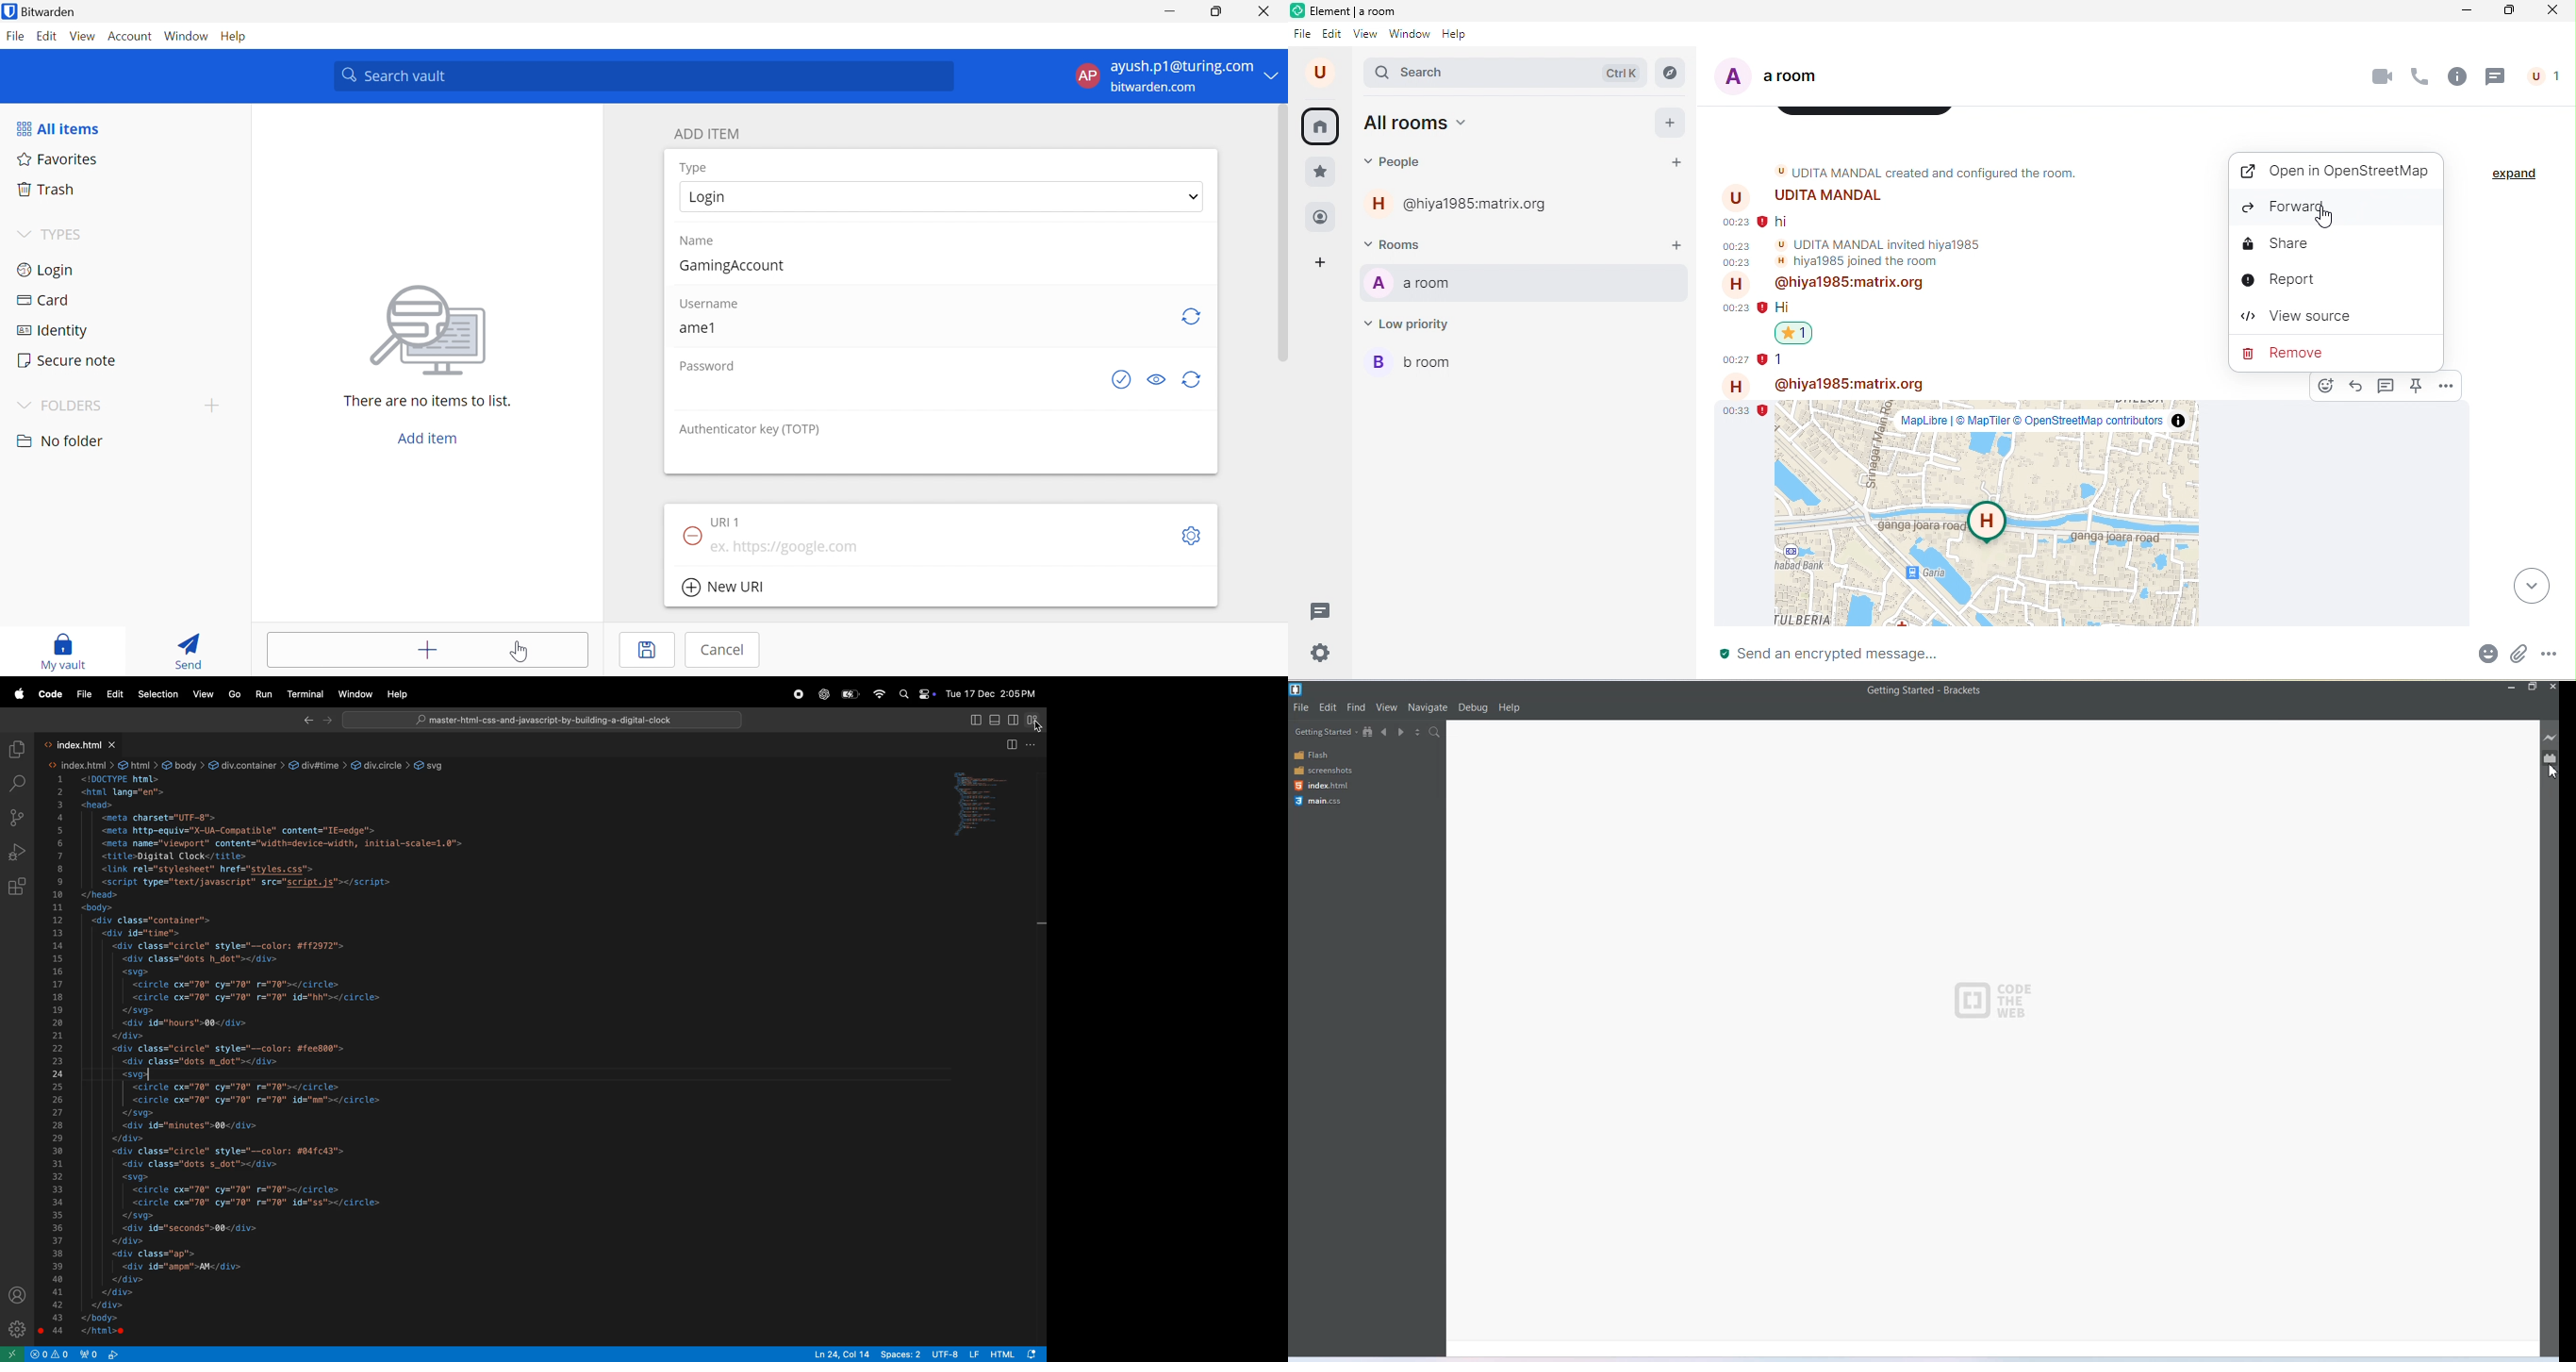 The image size is (2576, 1372). What do you see at coordinates (74, 406) in the screenshot?
I see `FOLDERS` at bounding box center [74, 406].